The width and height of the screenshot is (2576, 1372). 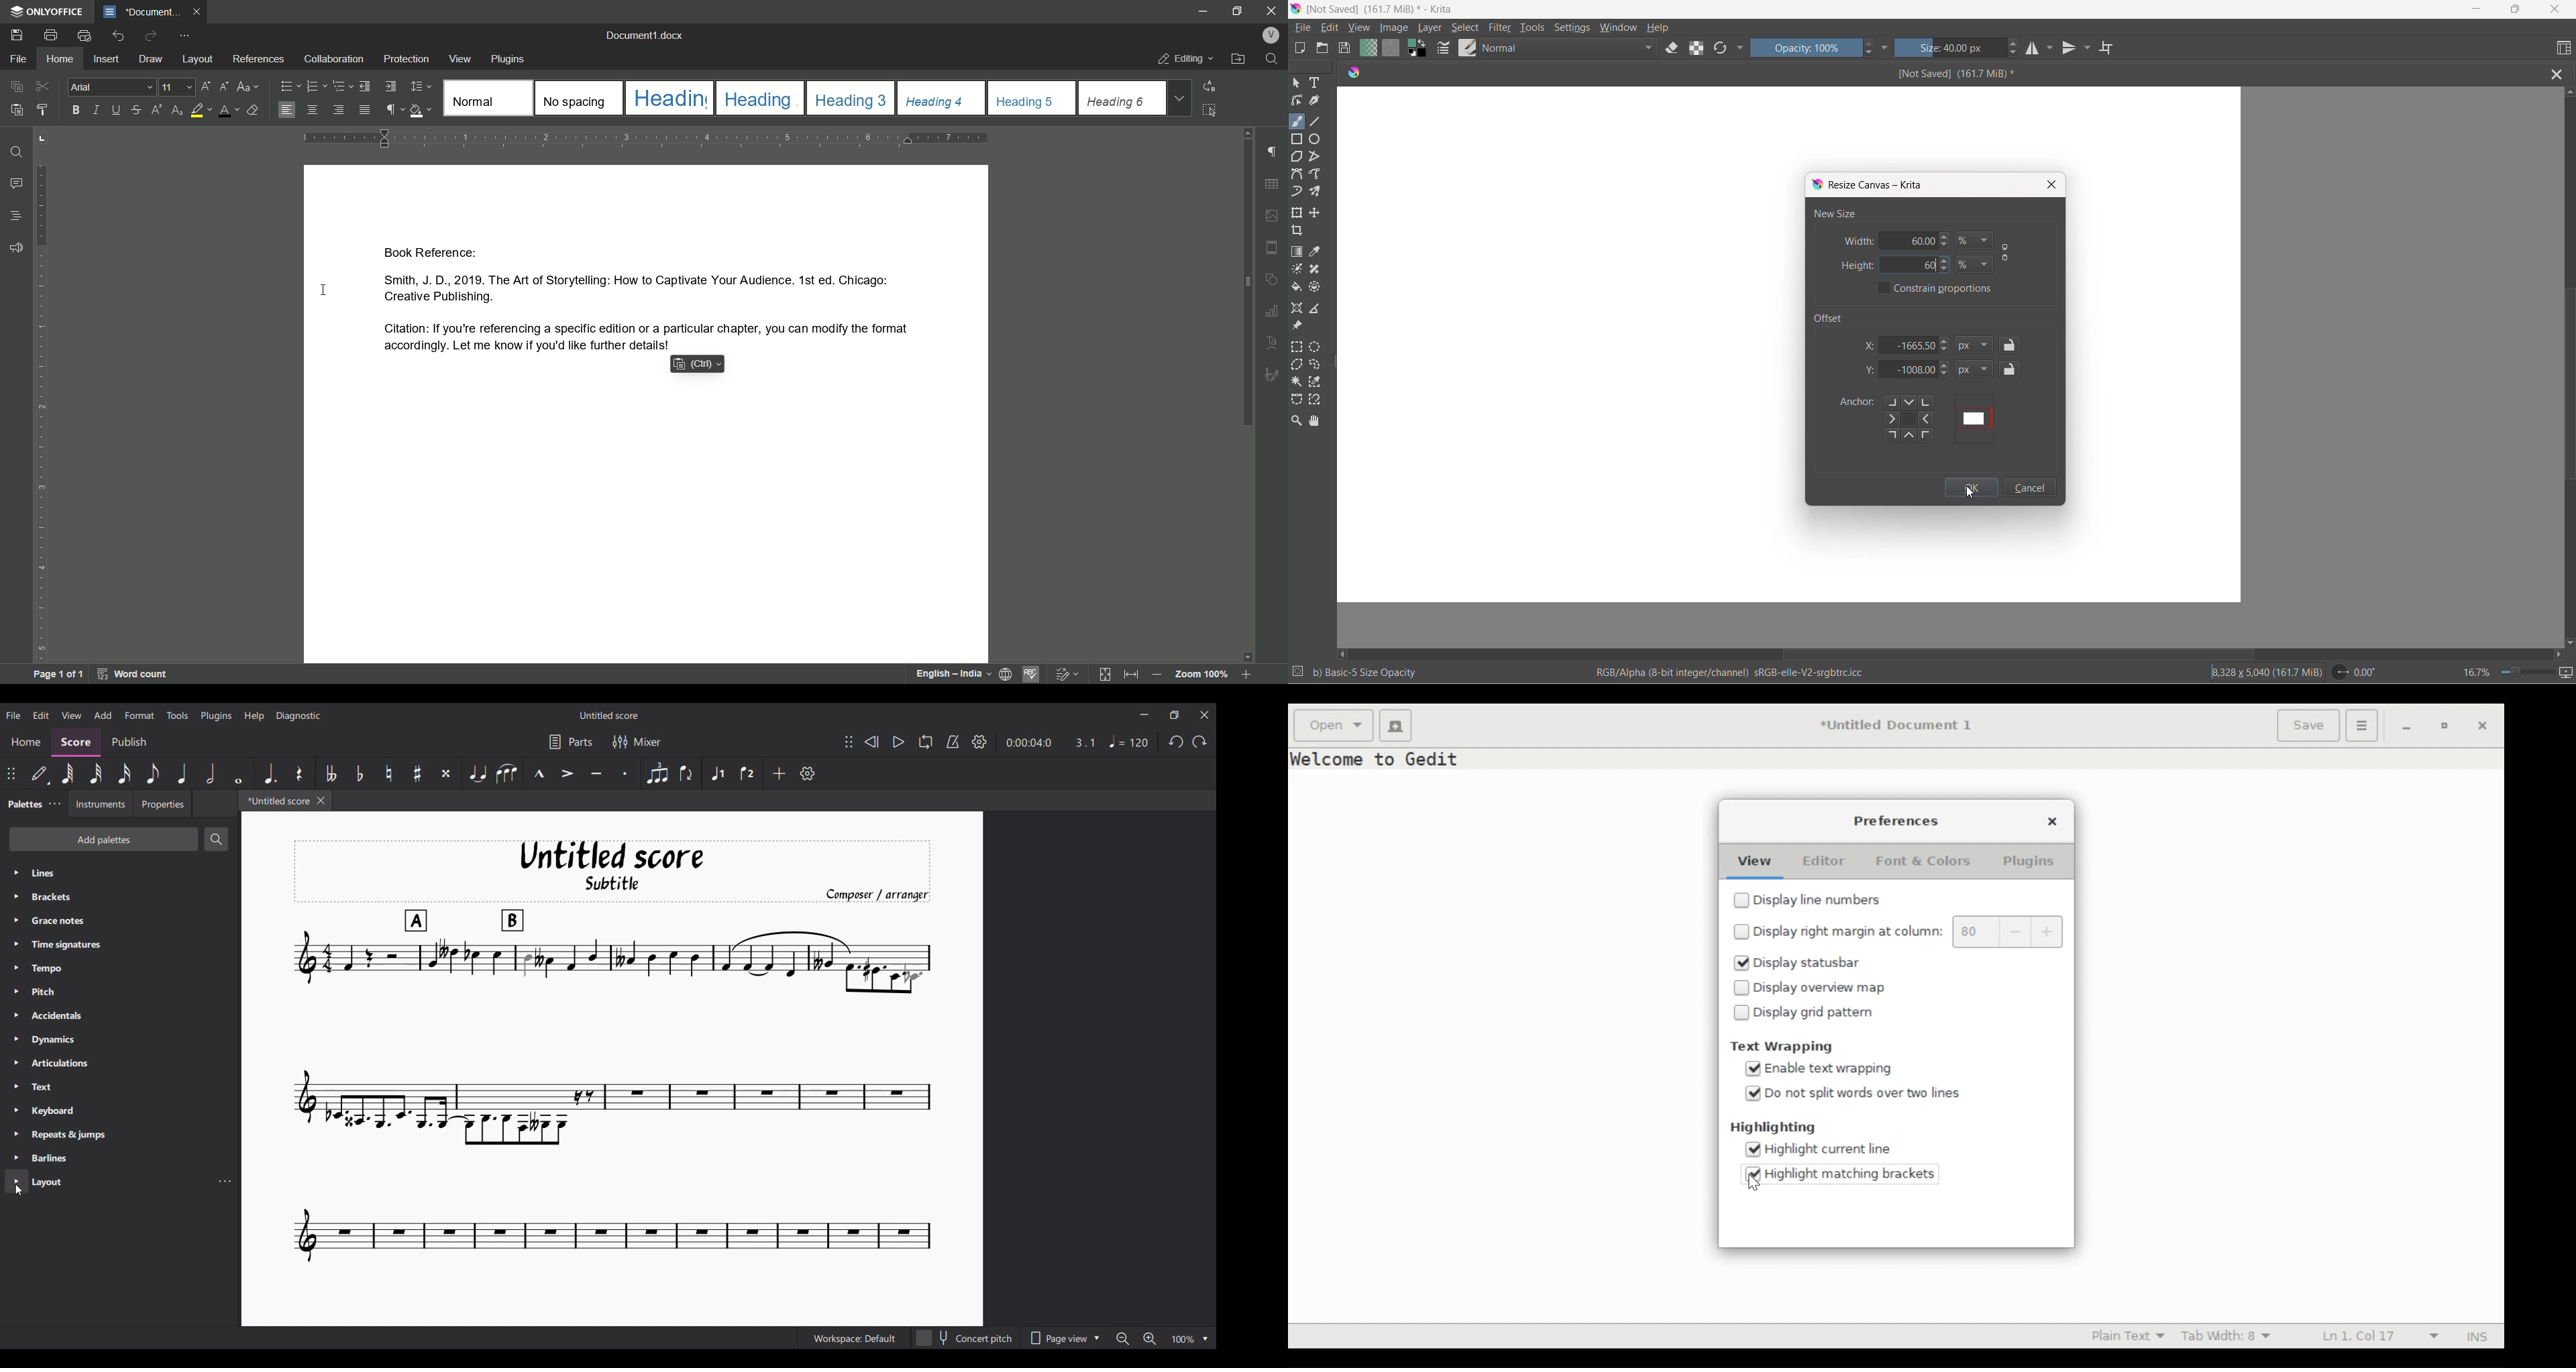 What do you see at coordinates (1925, 266) in the screenshot?
I see `height value` at bounding box center [1925, 266].